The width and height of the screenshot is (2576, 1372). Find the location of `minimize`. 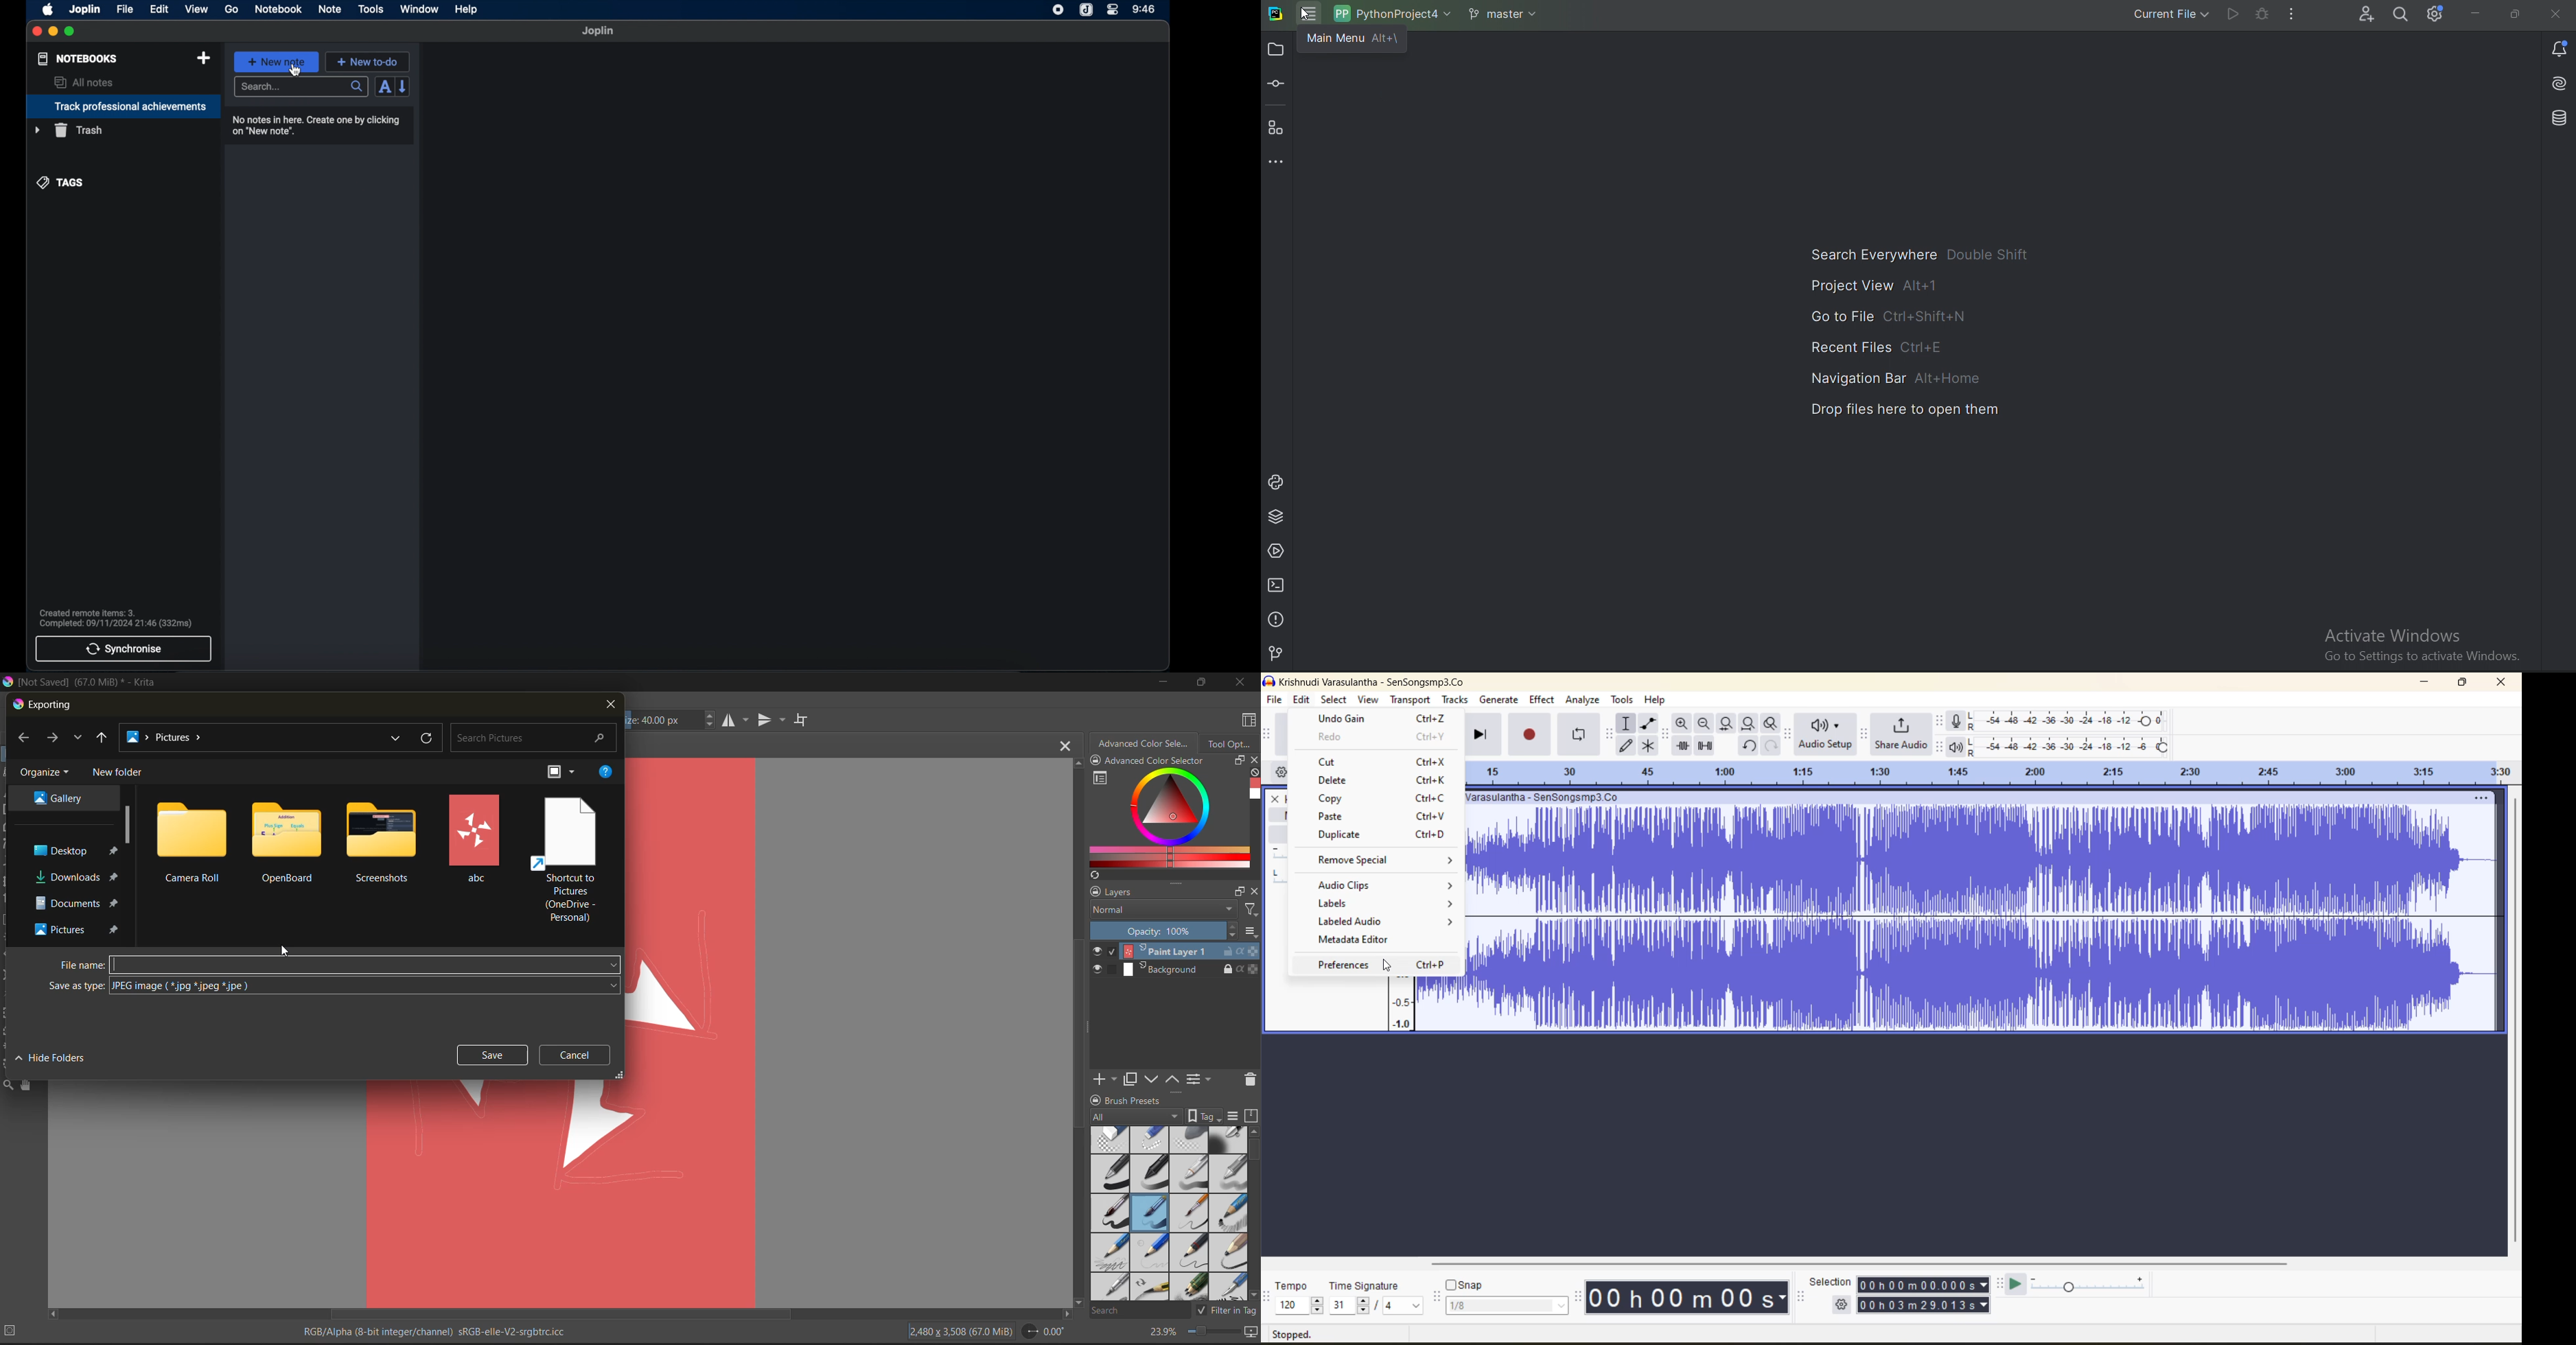

minimize is located at coordinates (2428, 684).